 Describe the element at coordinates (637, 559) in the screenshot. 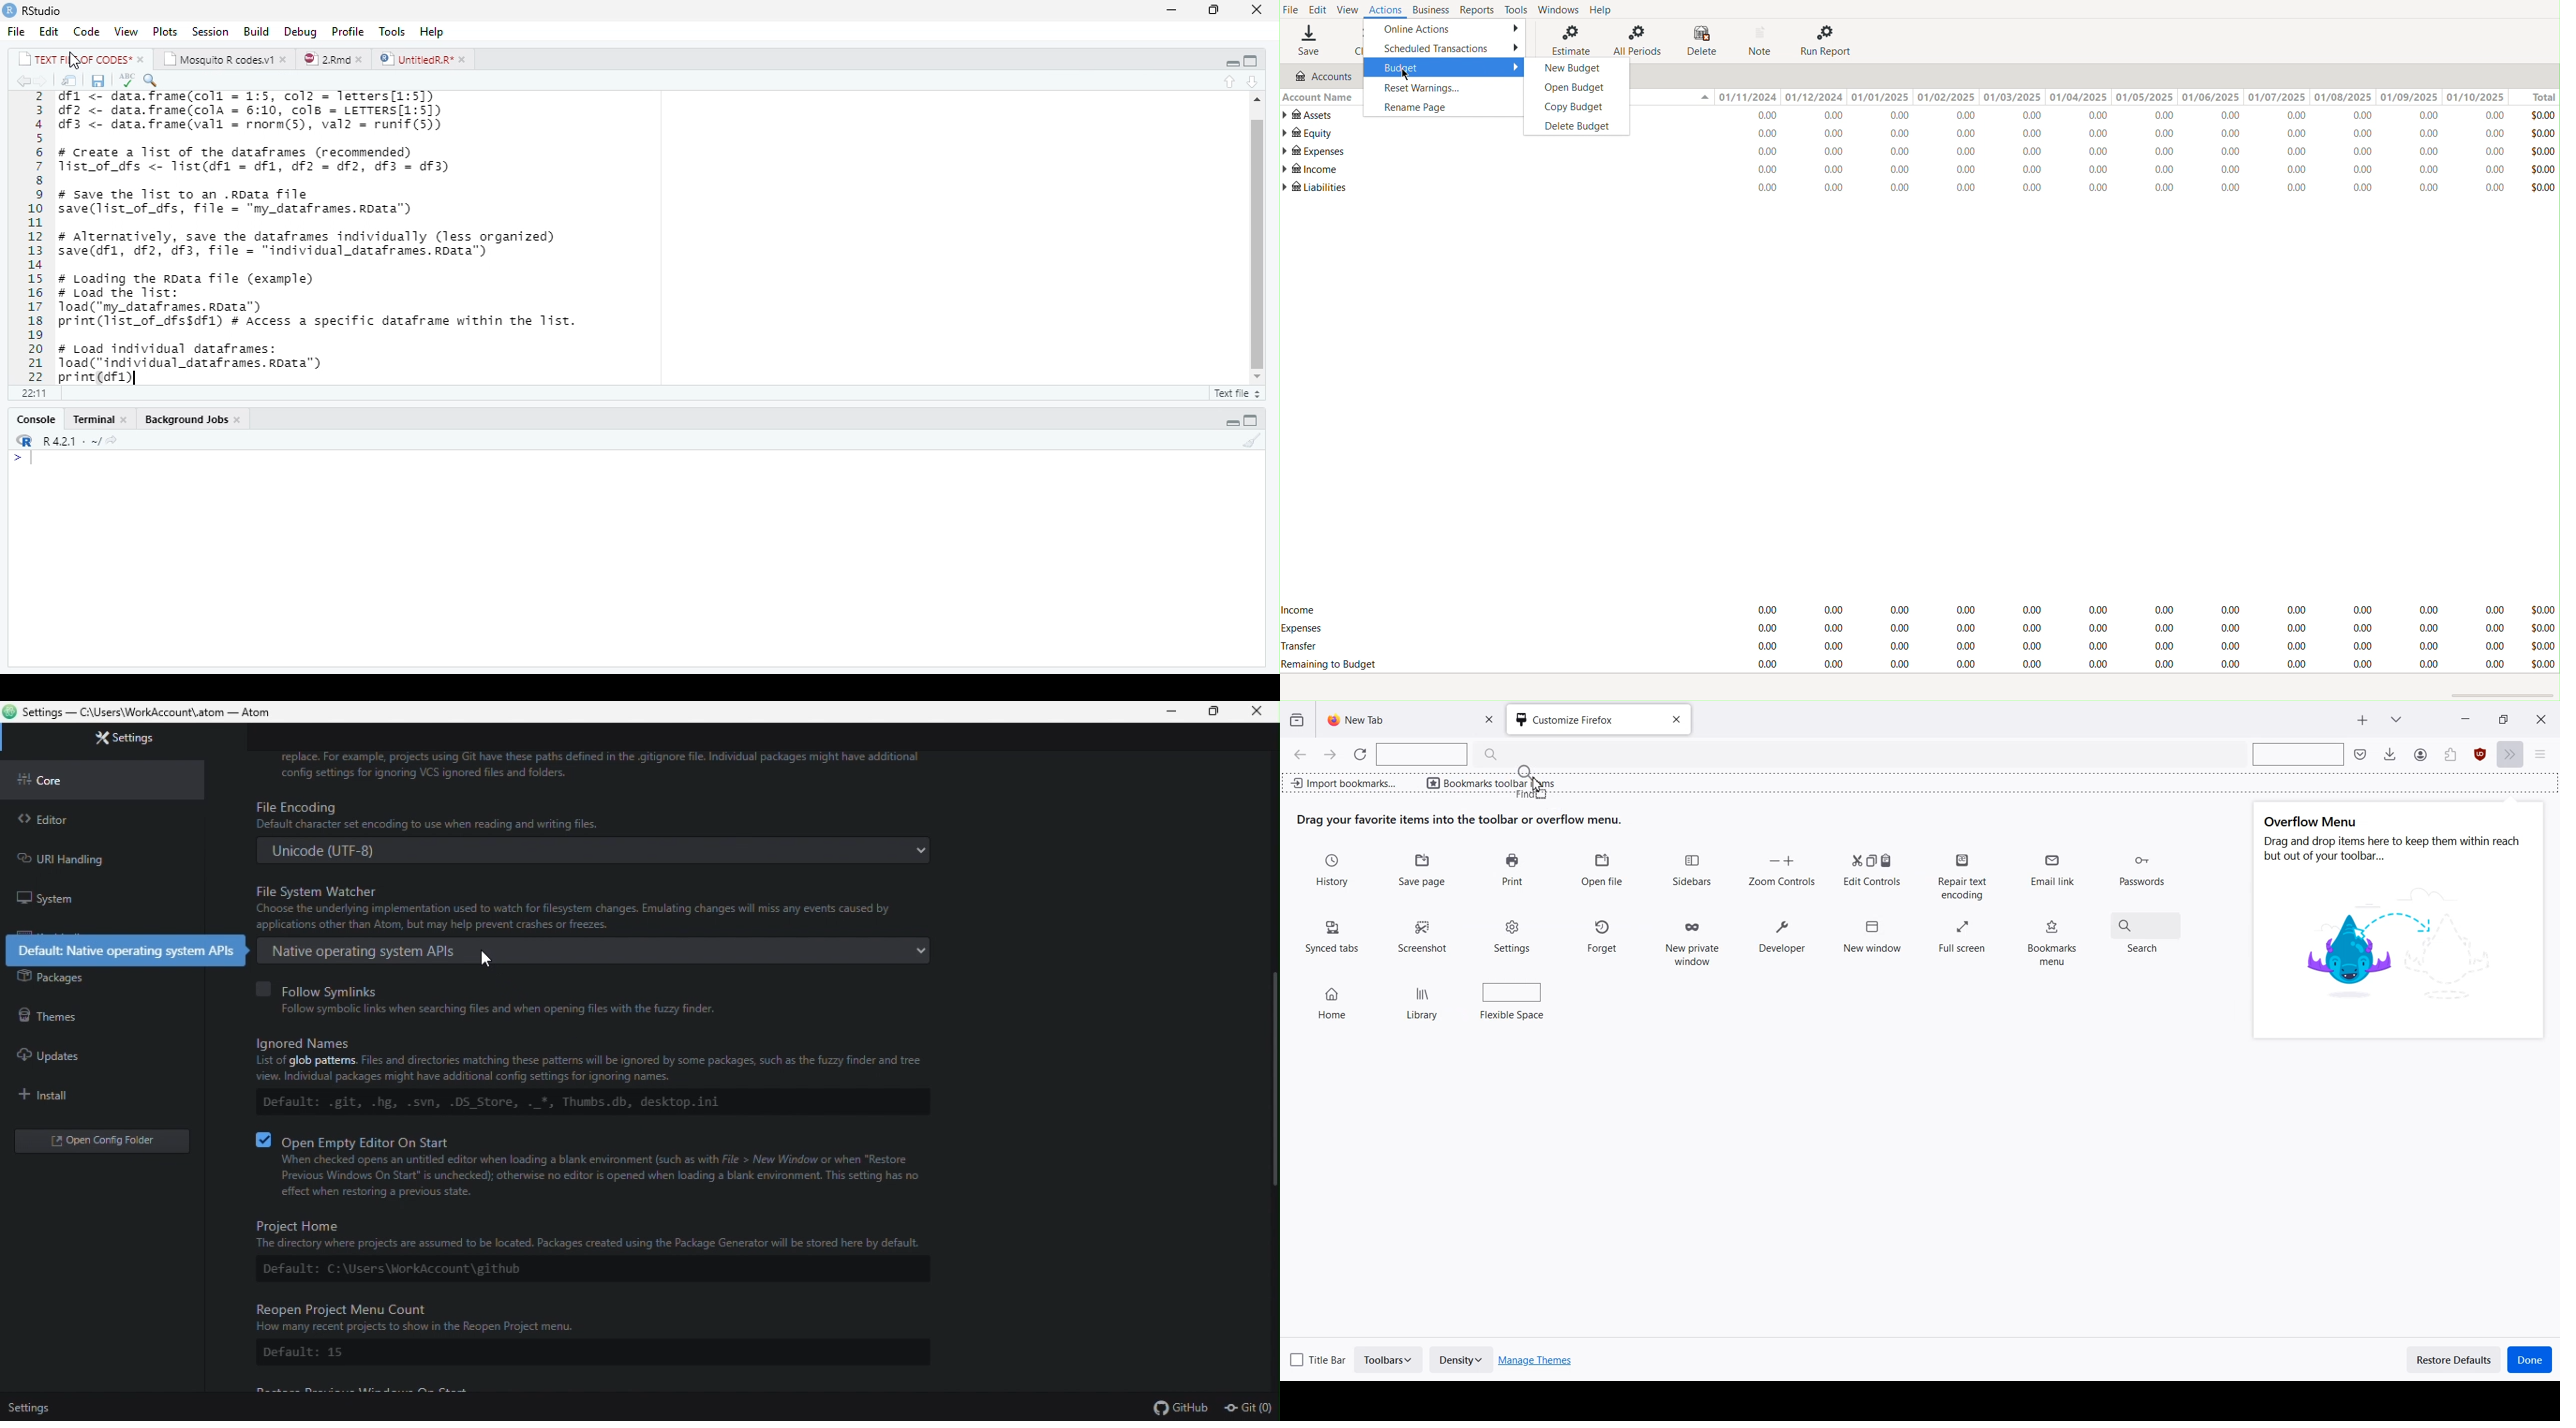

I see `Console` at that location.